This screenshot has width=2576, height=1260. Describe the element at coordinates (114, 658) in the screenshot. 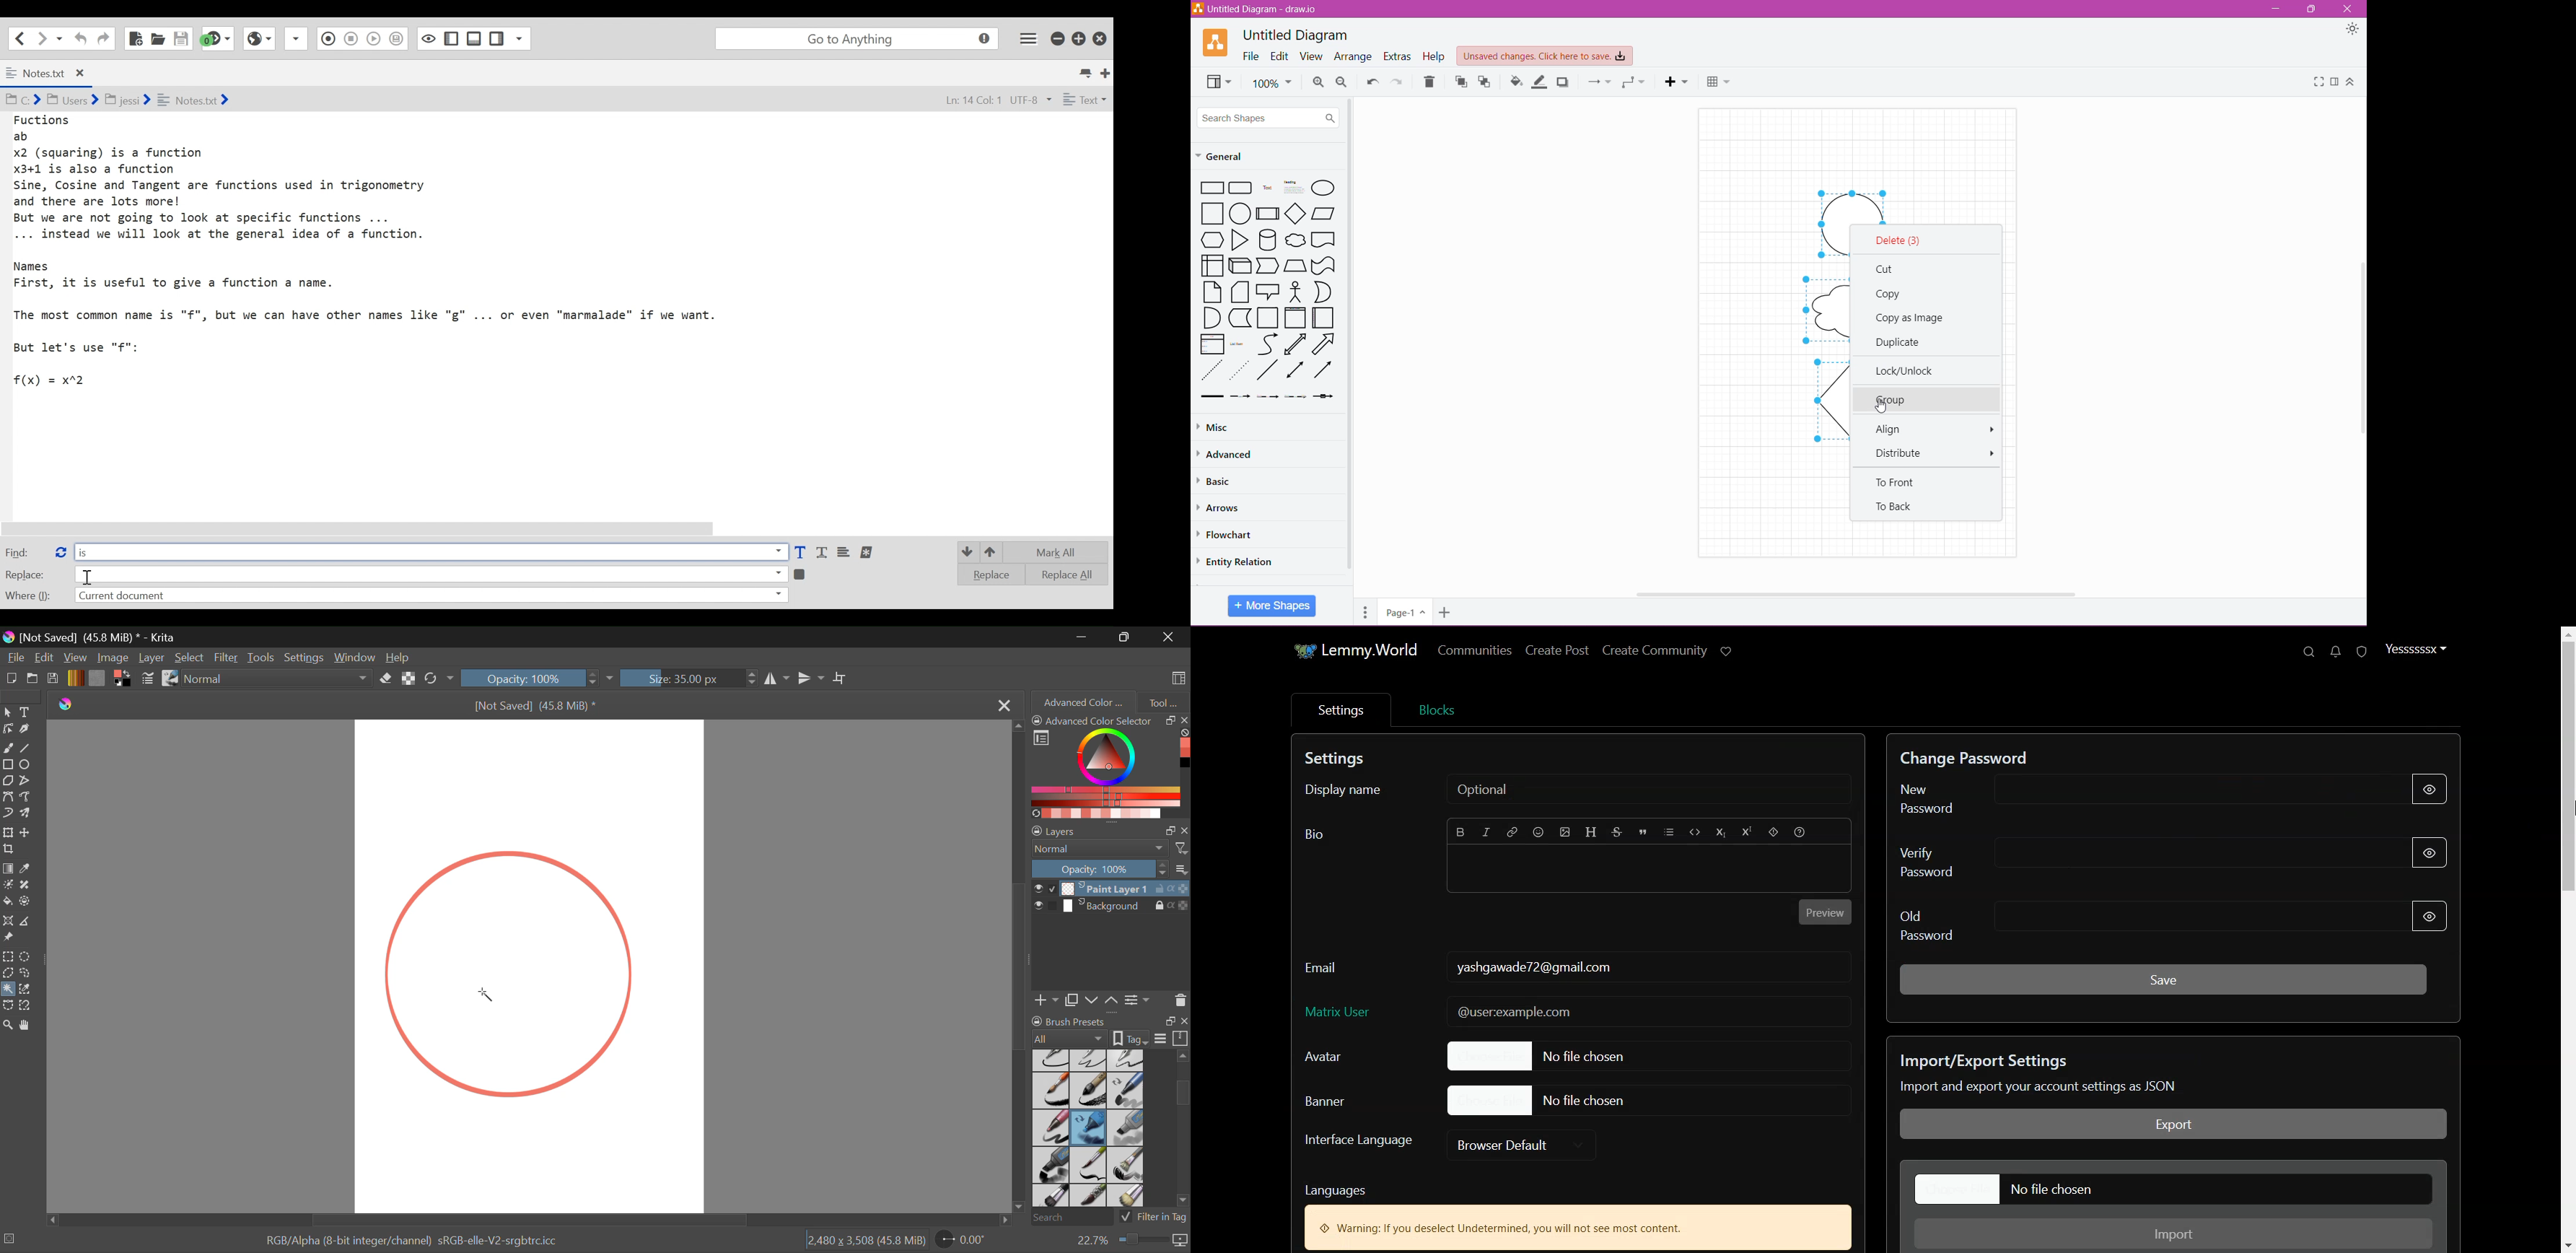

I see `Image` at that location.